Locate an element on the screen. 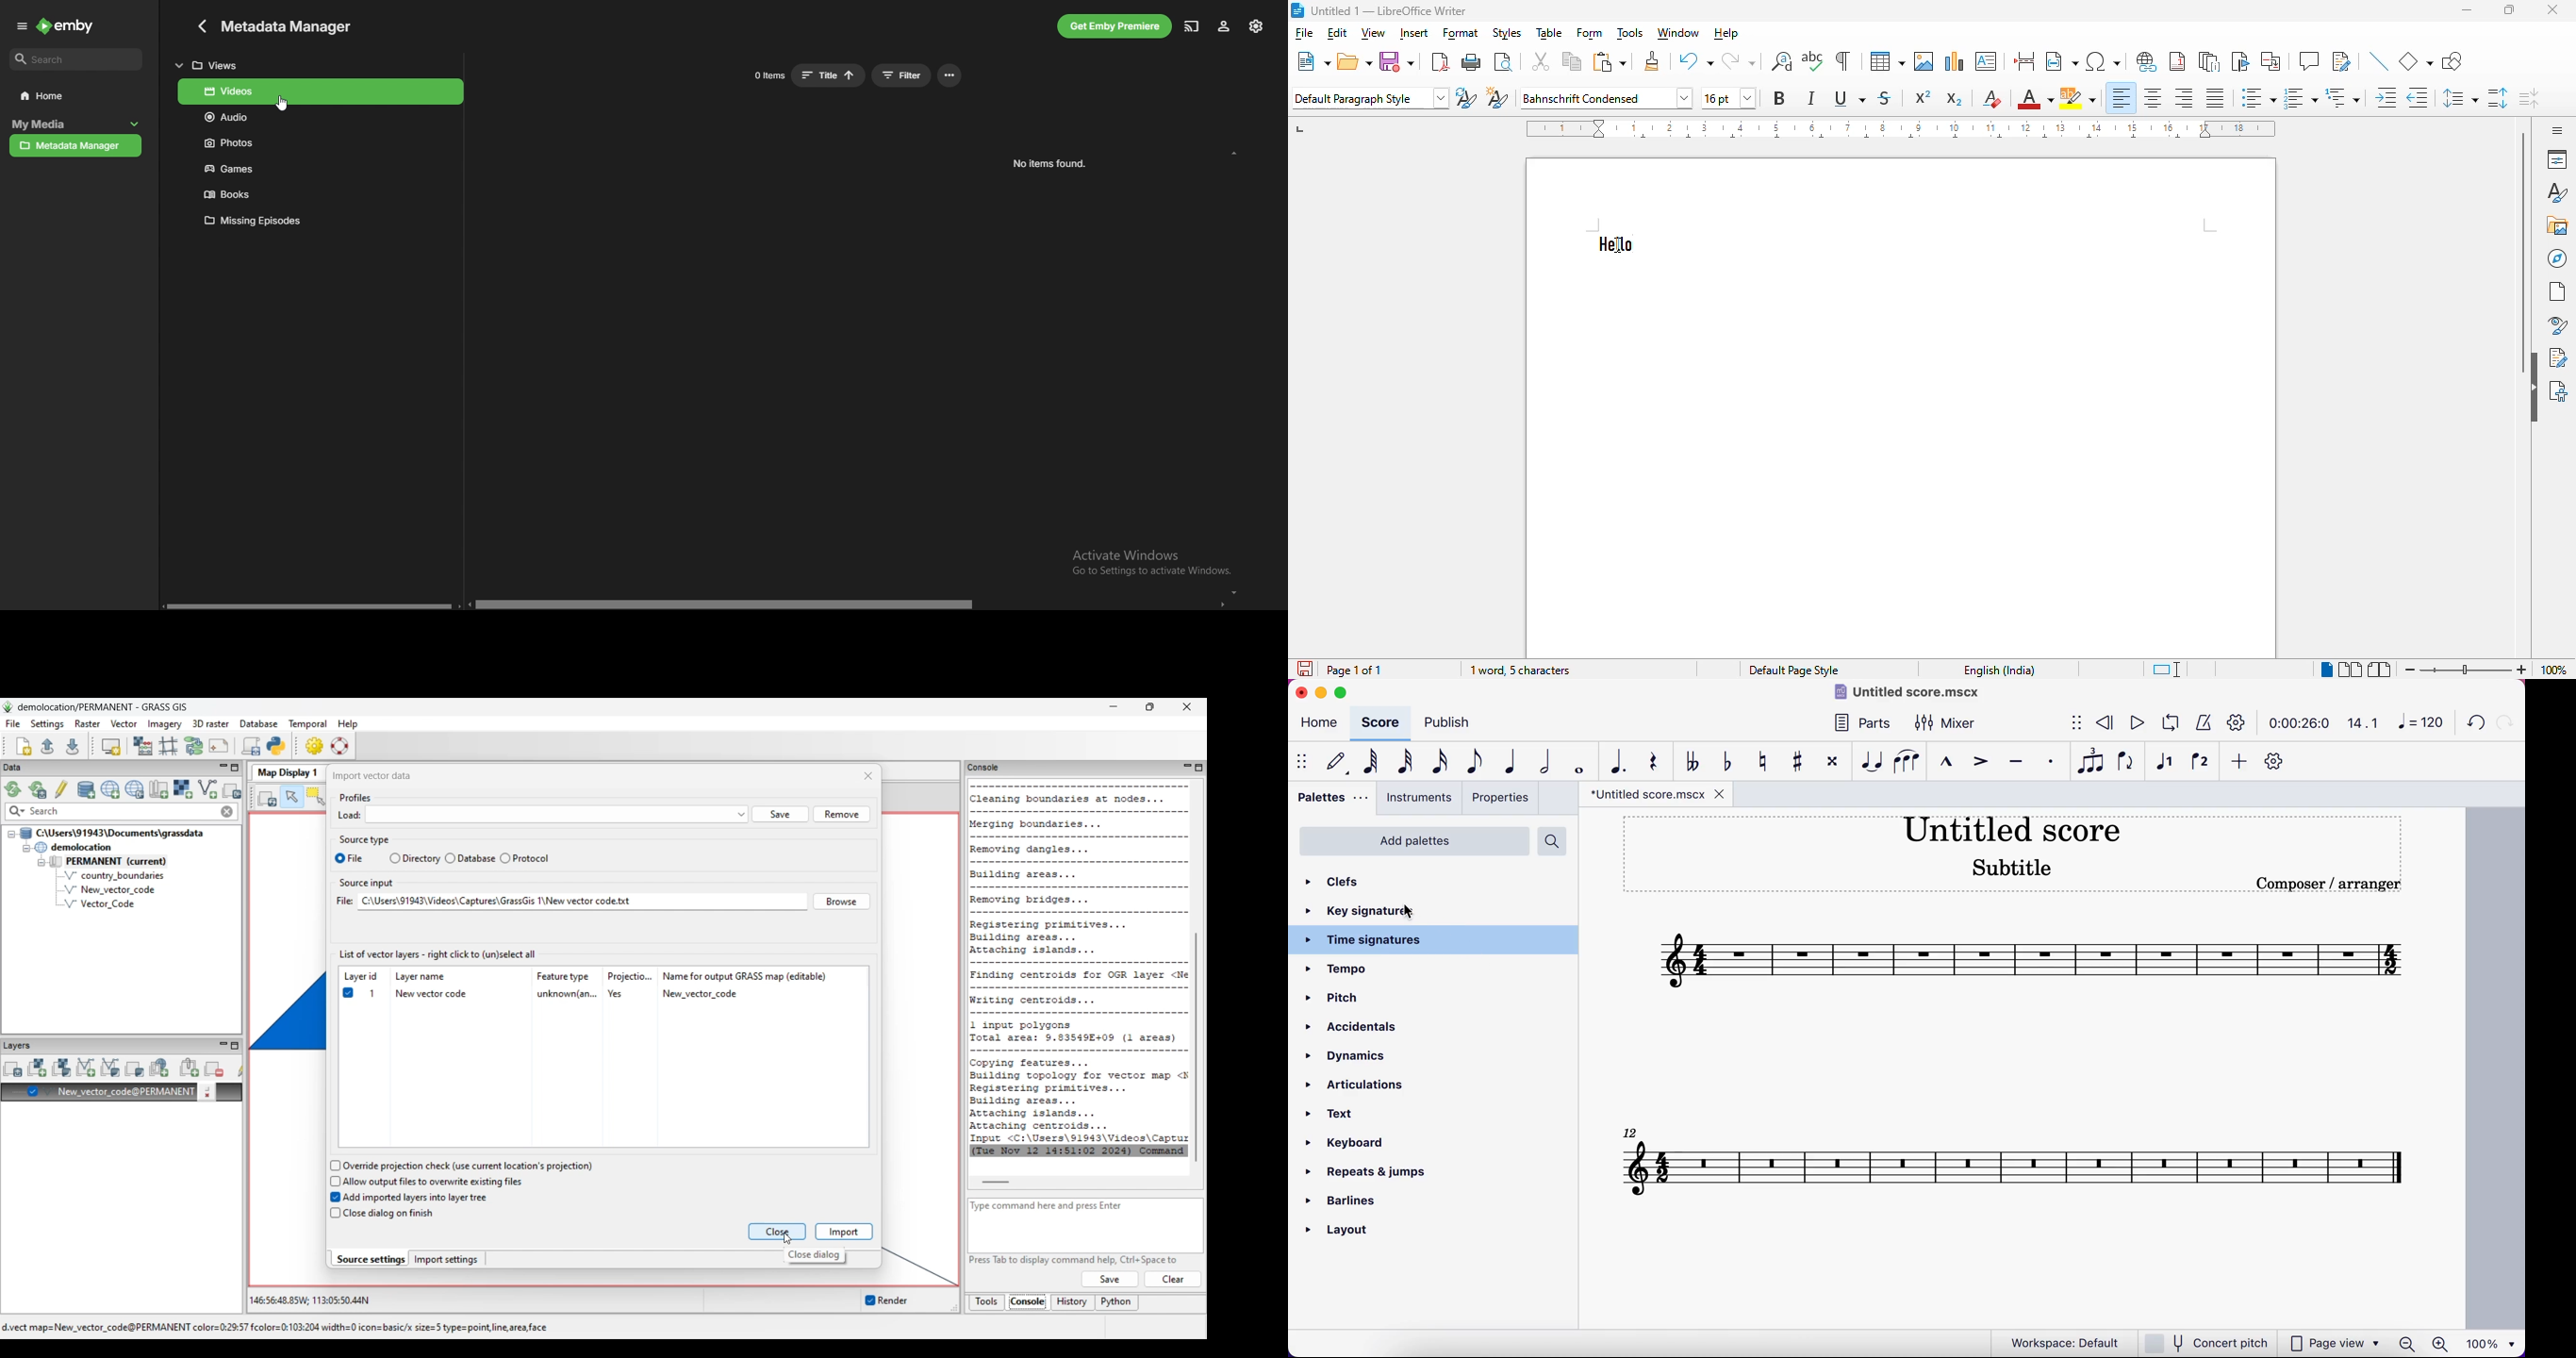 The height and width of the screenshot is (1372, 2576). metronome is located at coordinates (2202, 723).